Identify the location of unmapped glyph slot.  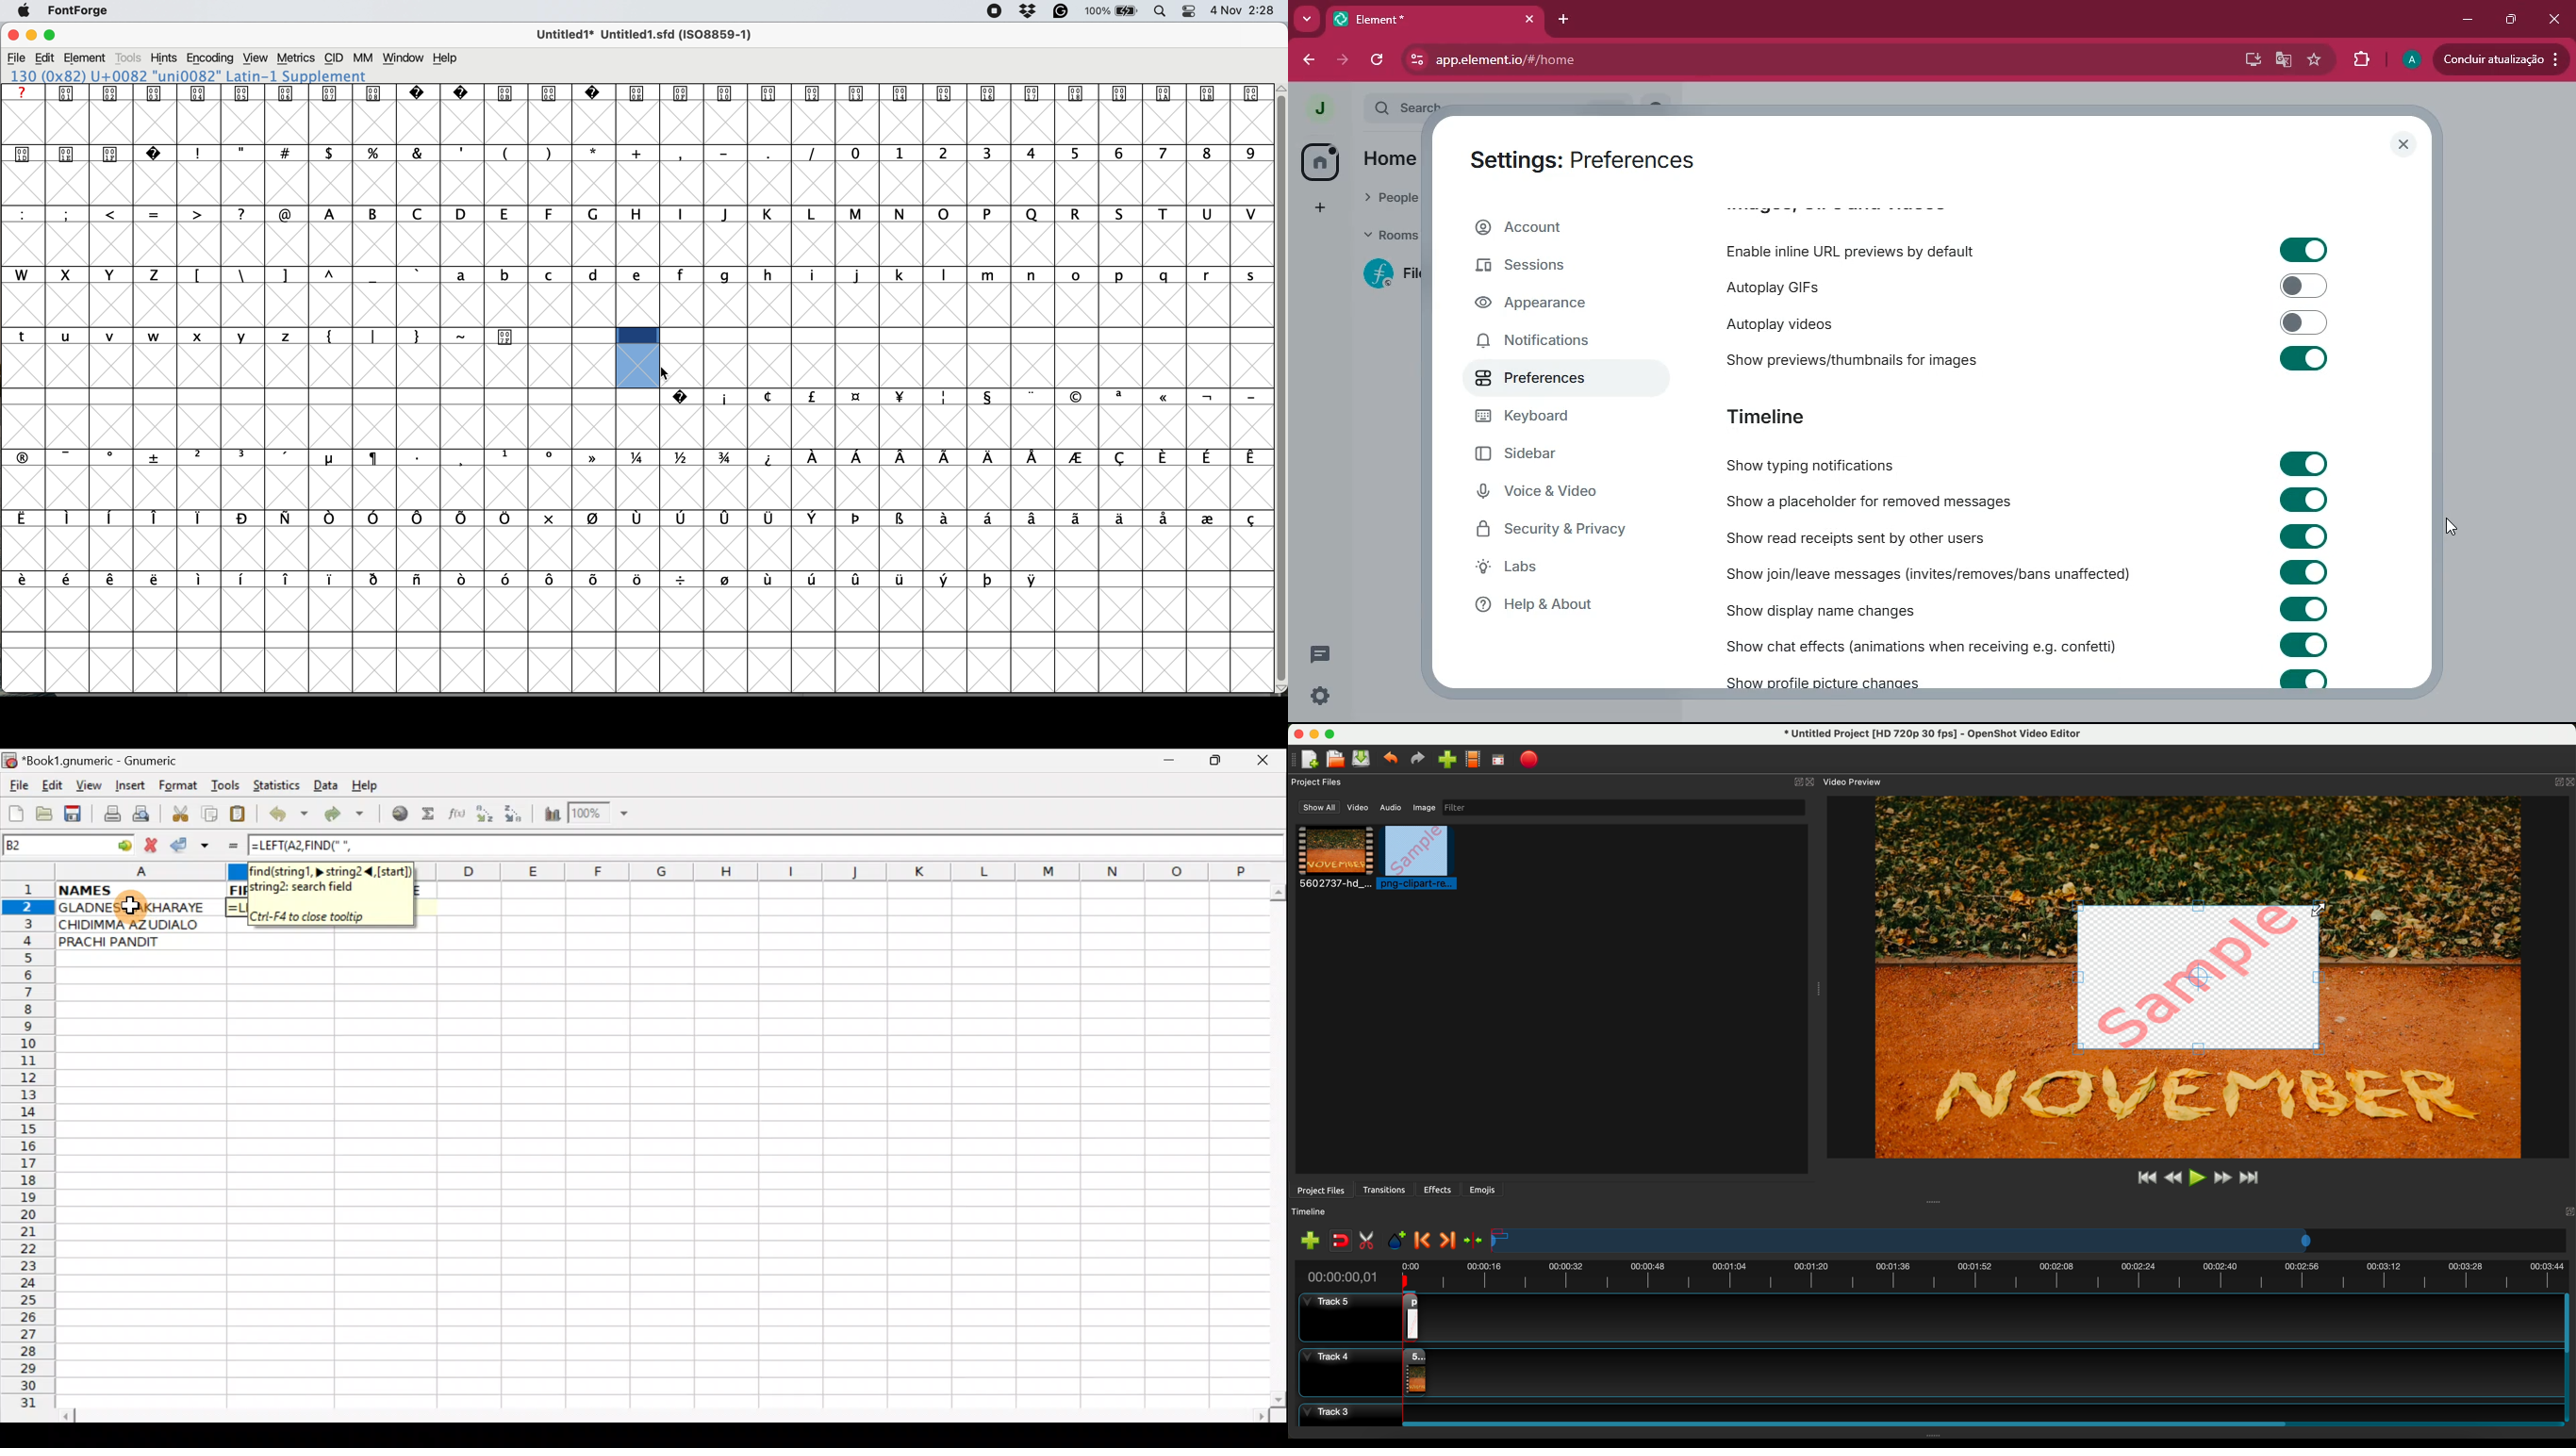
(635, 357).